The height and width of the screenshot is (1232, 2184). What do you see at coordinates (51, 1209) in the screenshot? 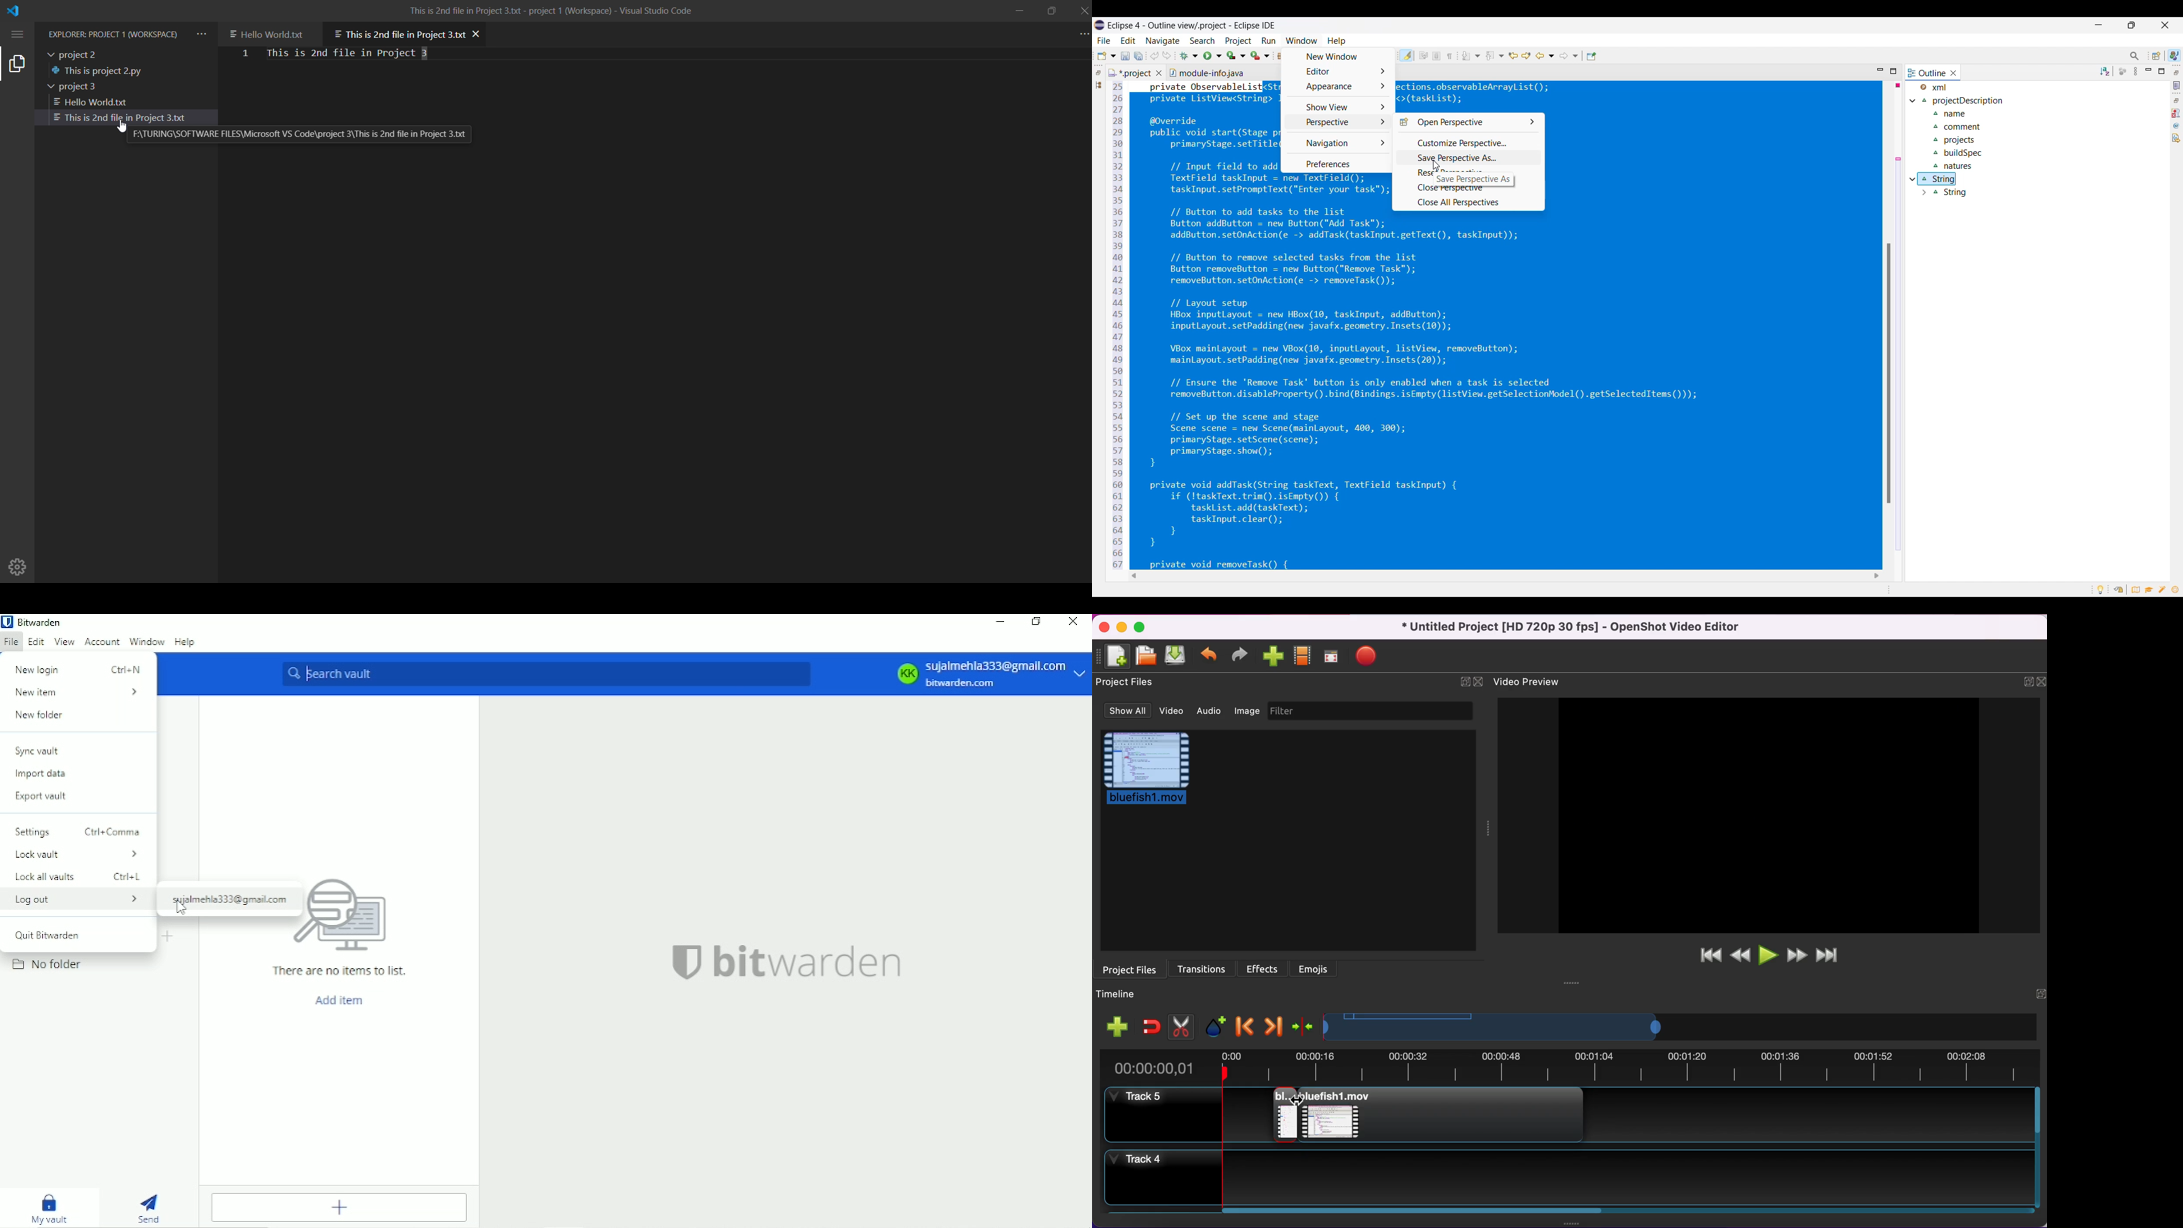
I see `My vault` at bounding box center [51, 1209].